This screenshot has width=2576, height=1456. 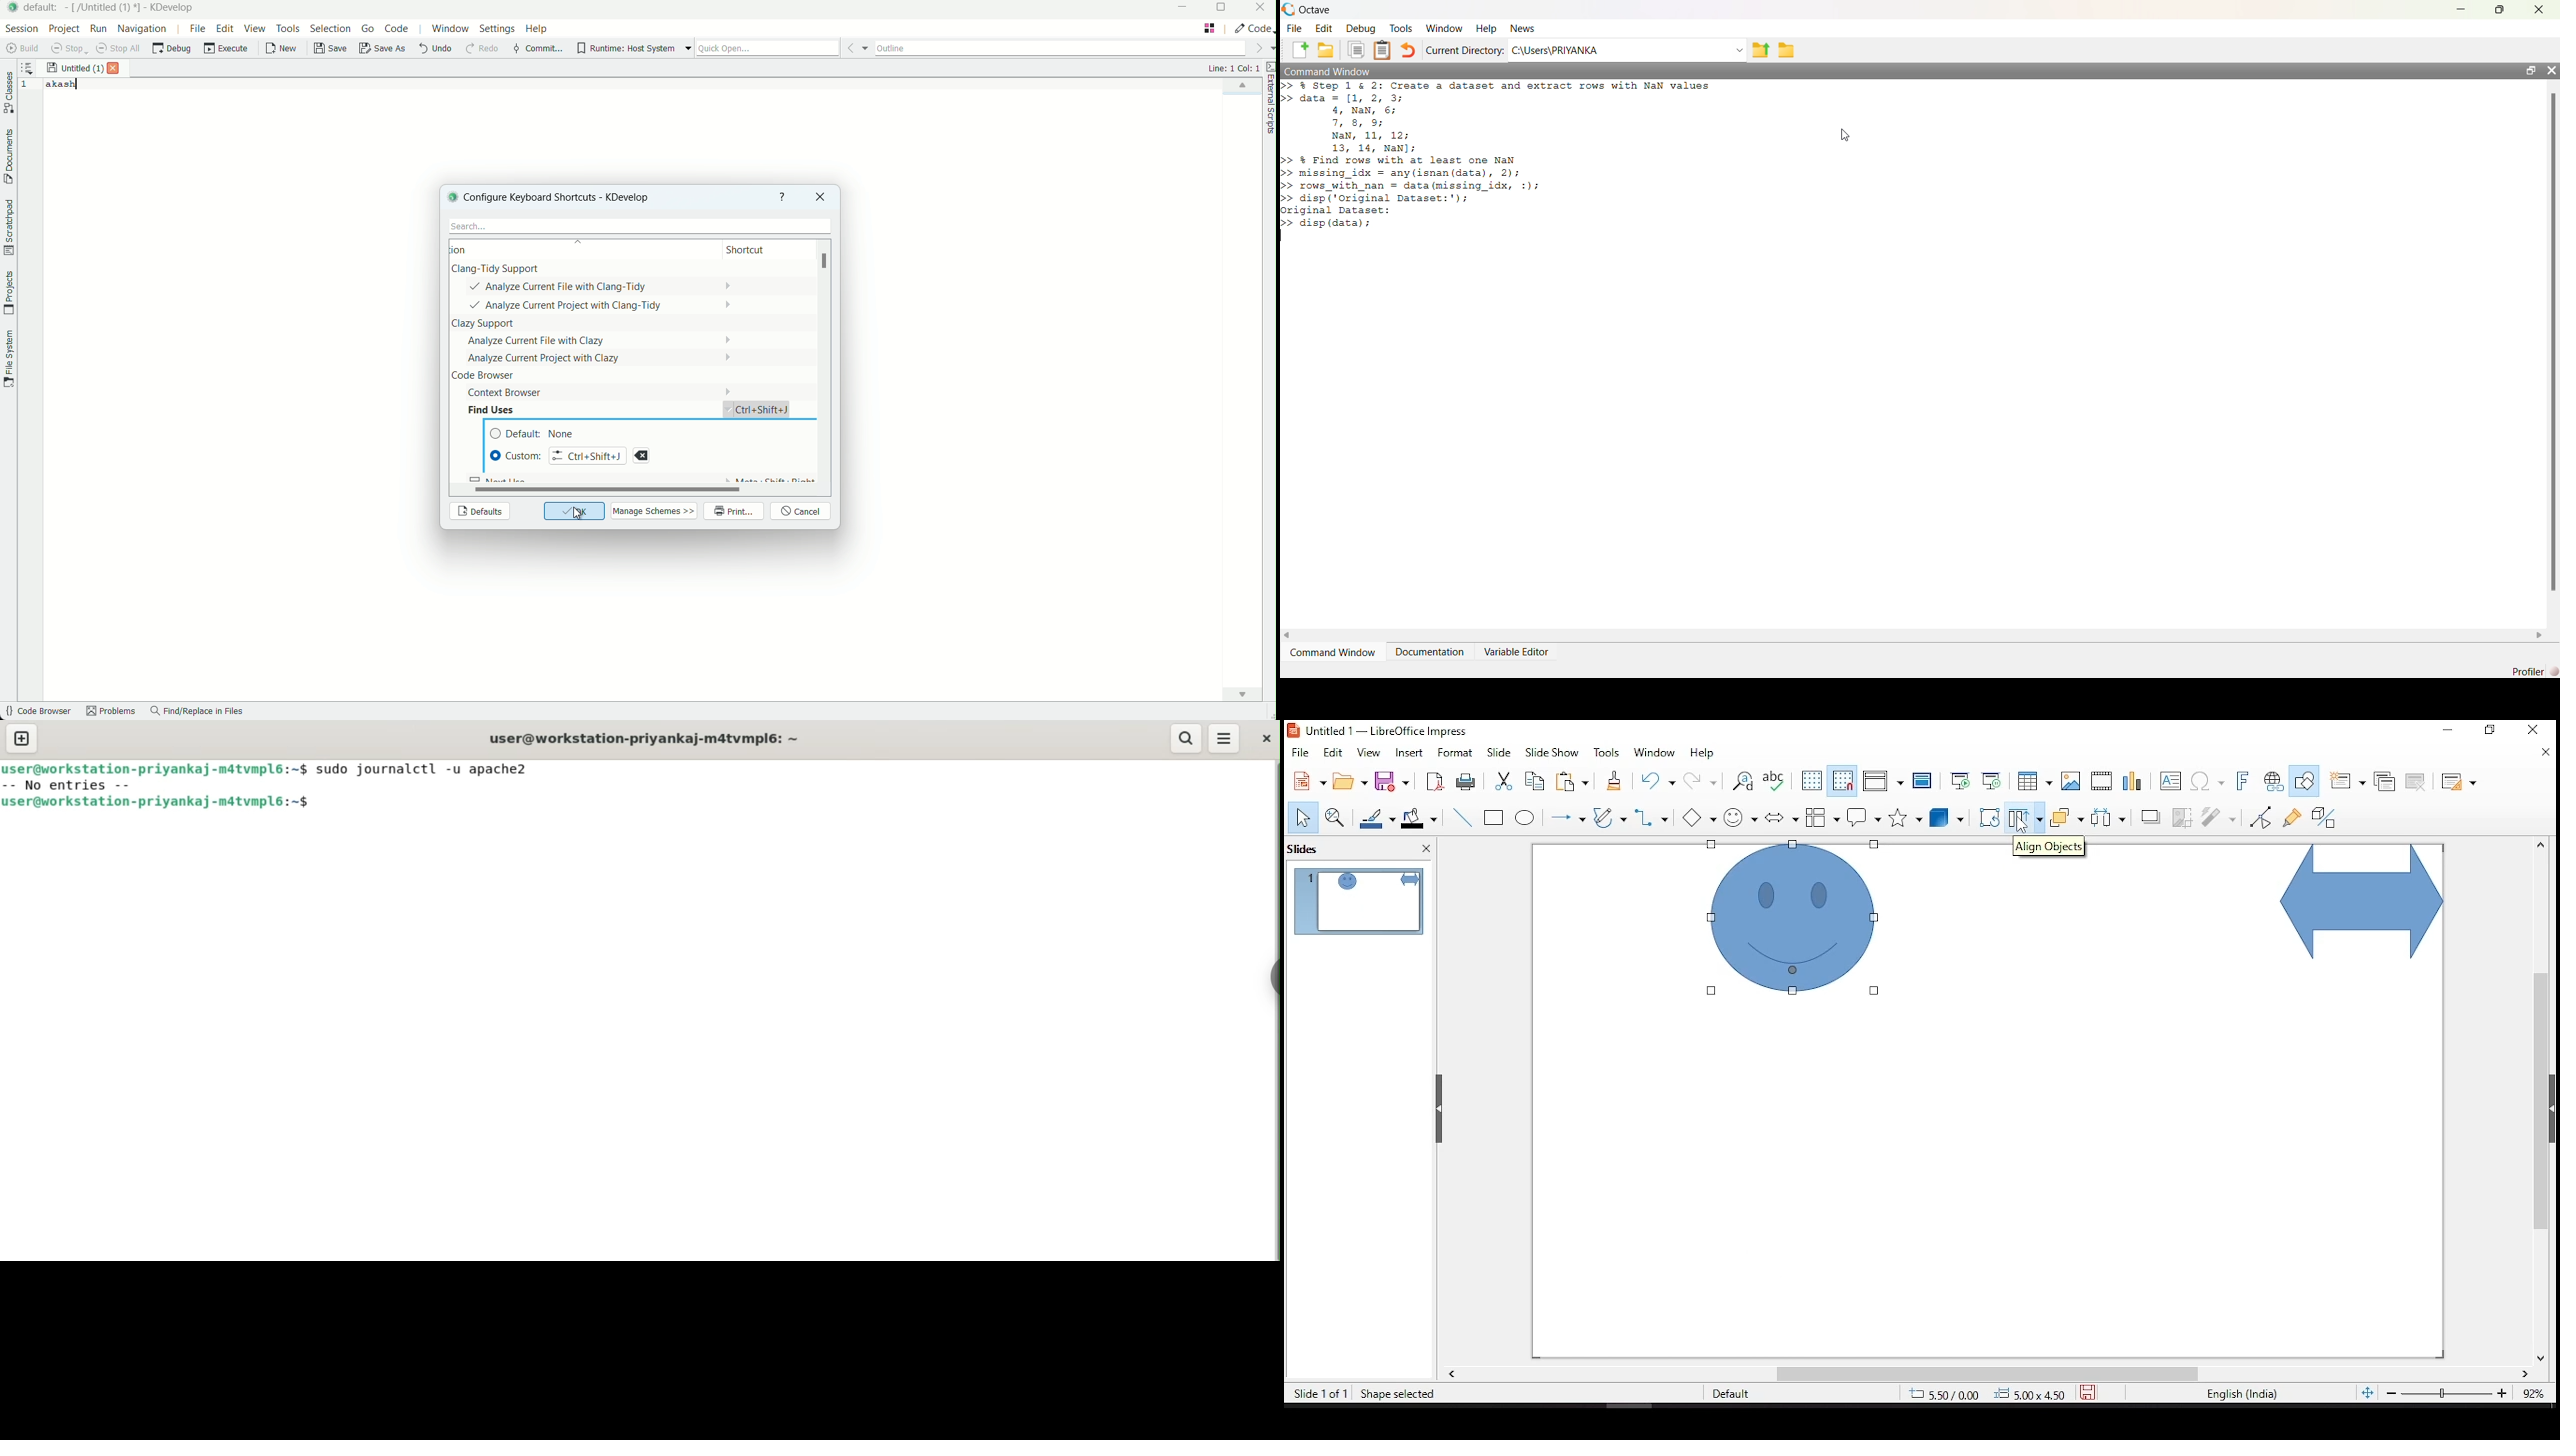 What do you see at coordinates (1703, 818) in the screenshot?
I see `` at bounding box center [1703, 818].